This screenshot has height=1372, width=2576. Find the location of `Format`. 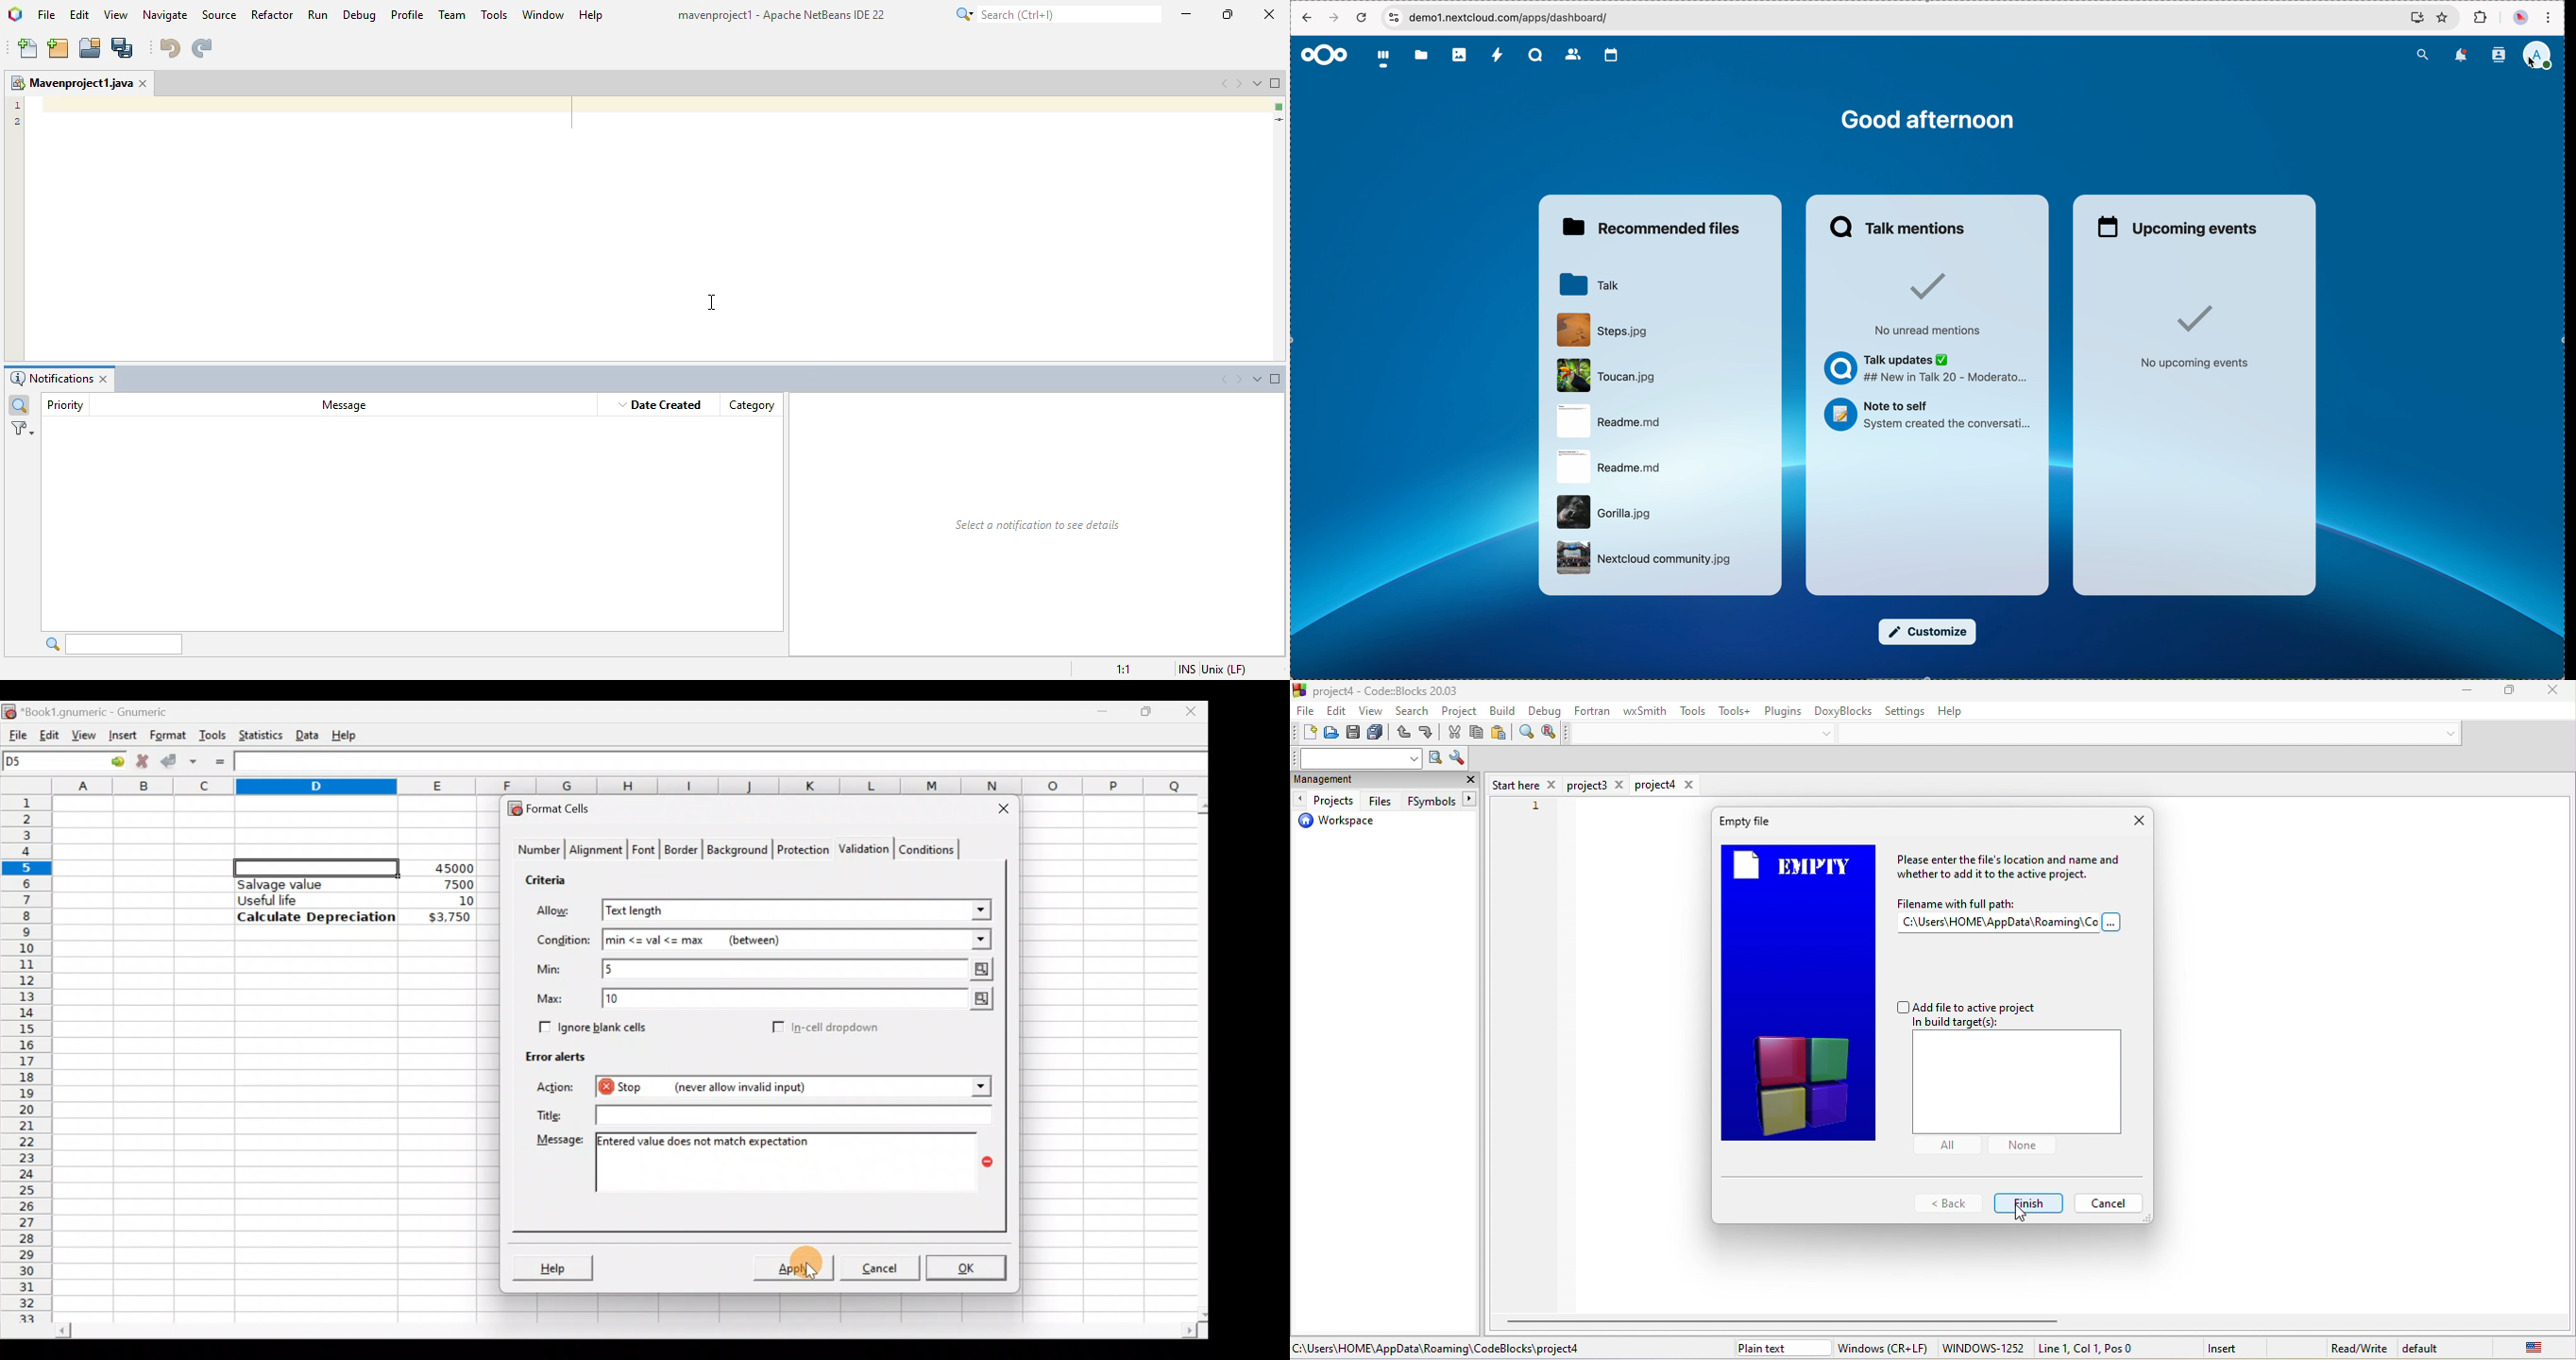

Format is located at coordinates (167, 735).